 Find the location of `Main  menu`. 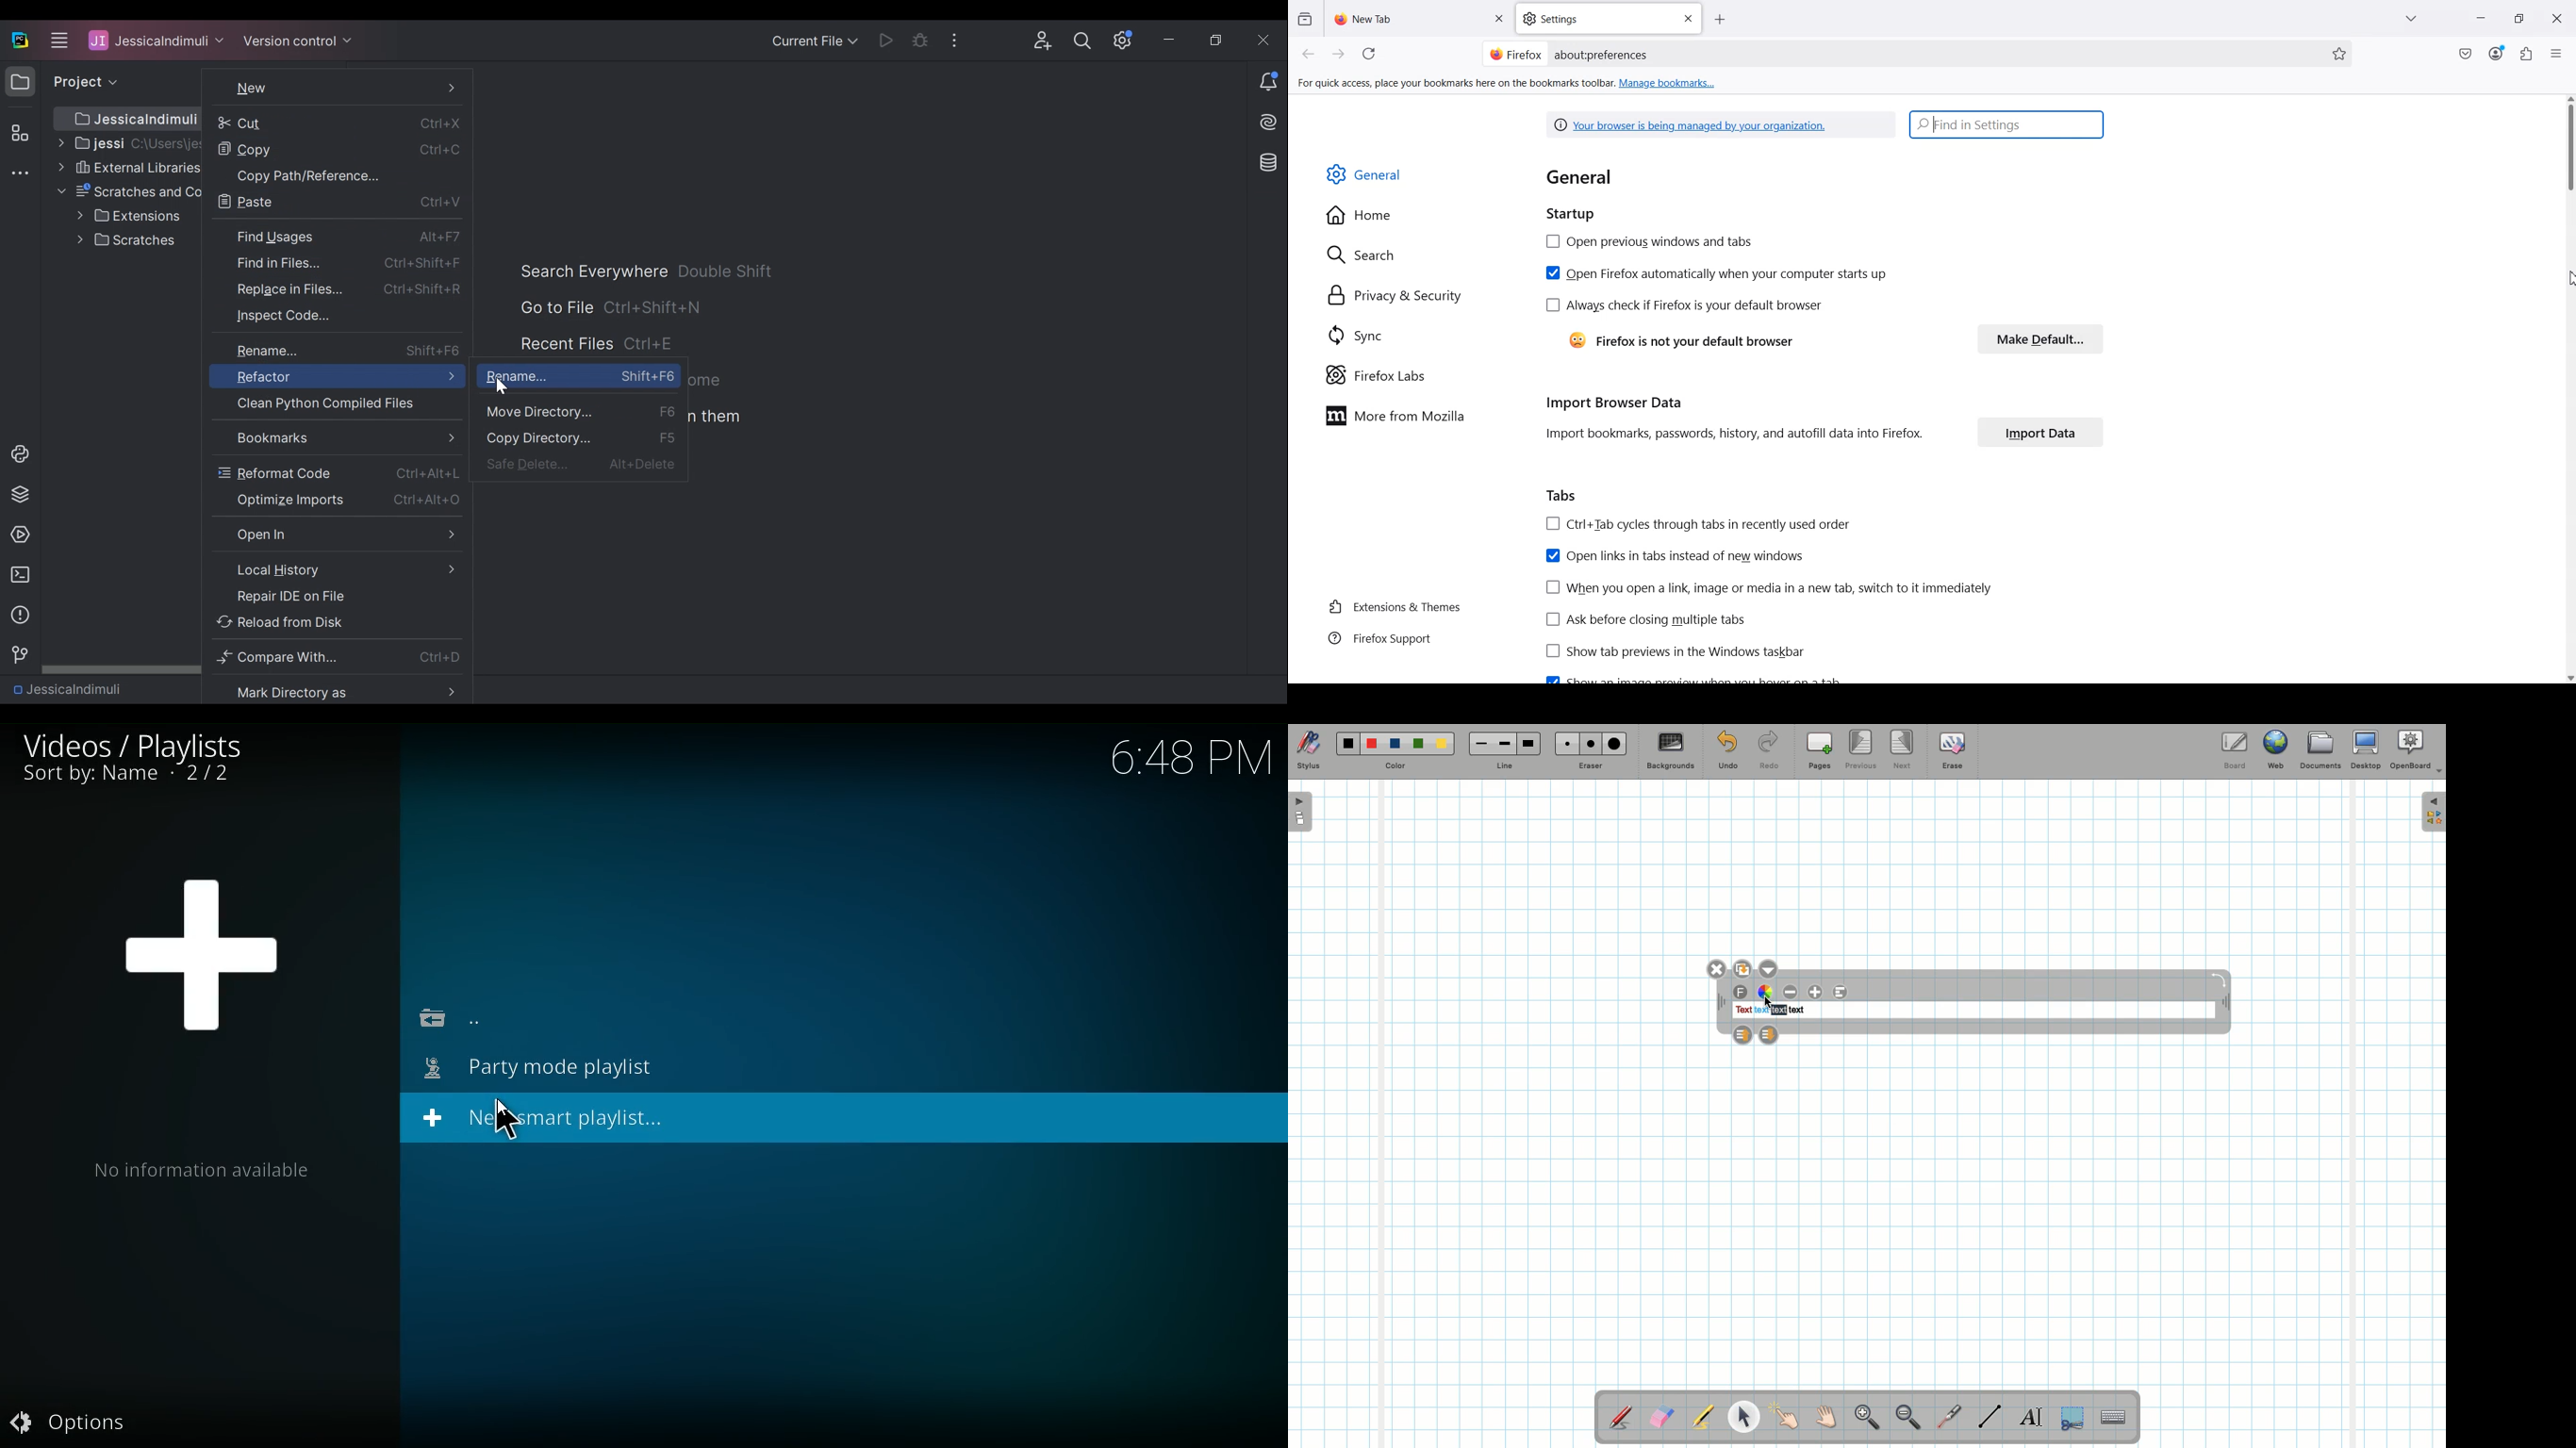

Main  menu is located at coordinates (57, 40).